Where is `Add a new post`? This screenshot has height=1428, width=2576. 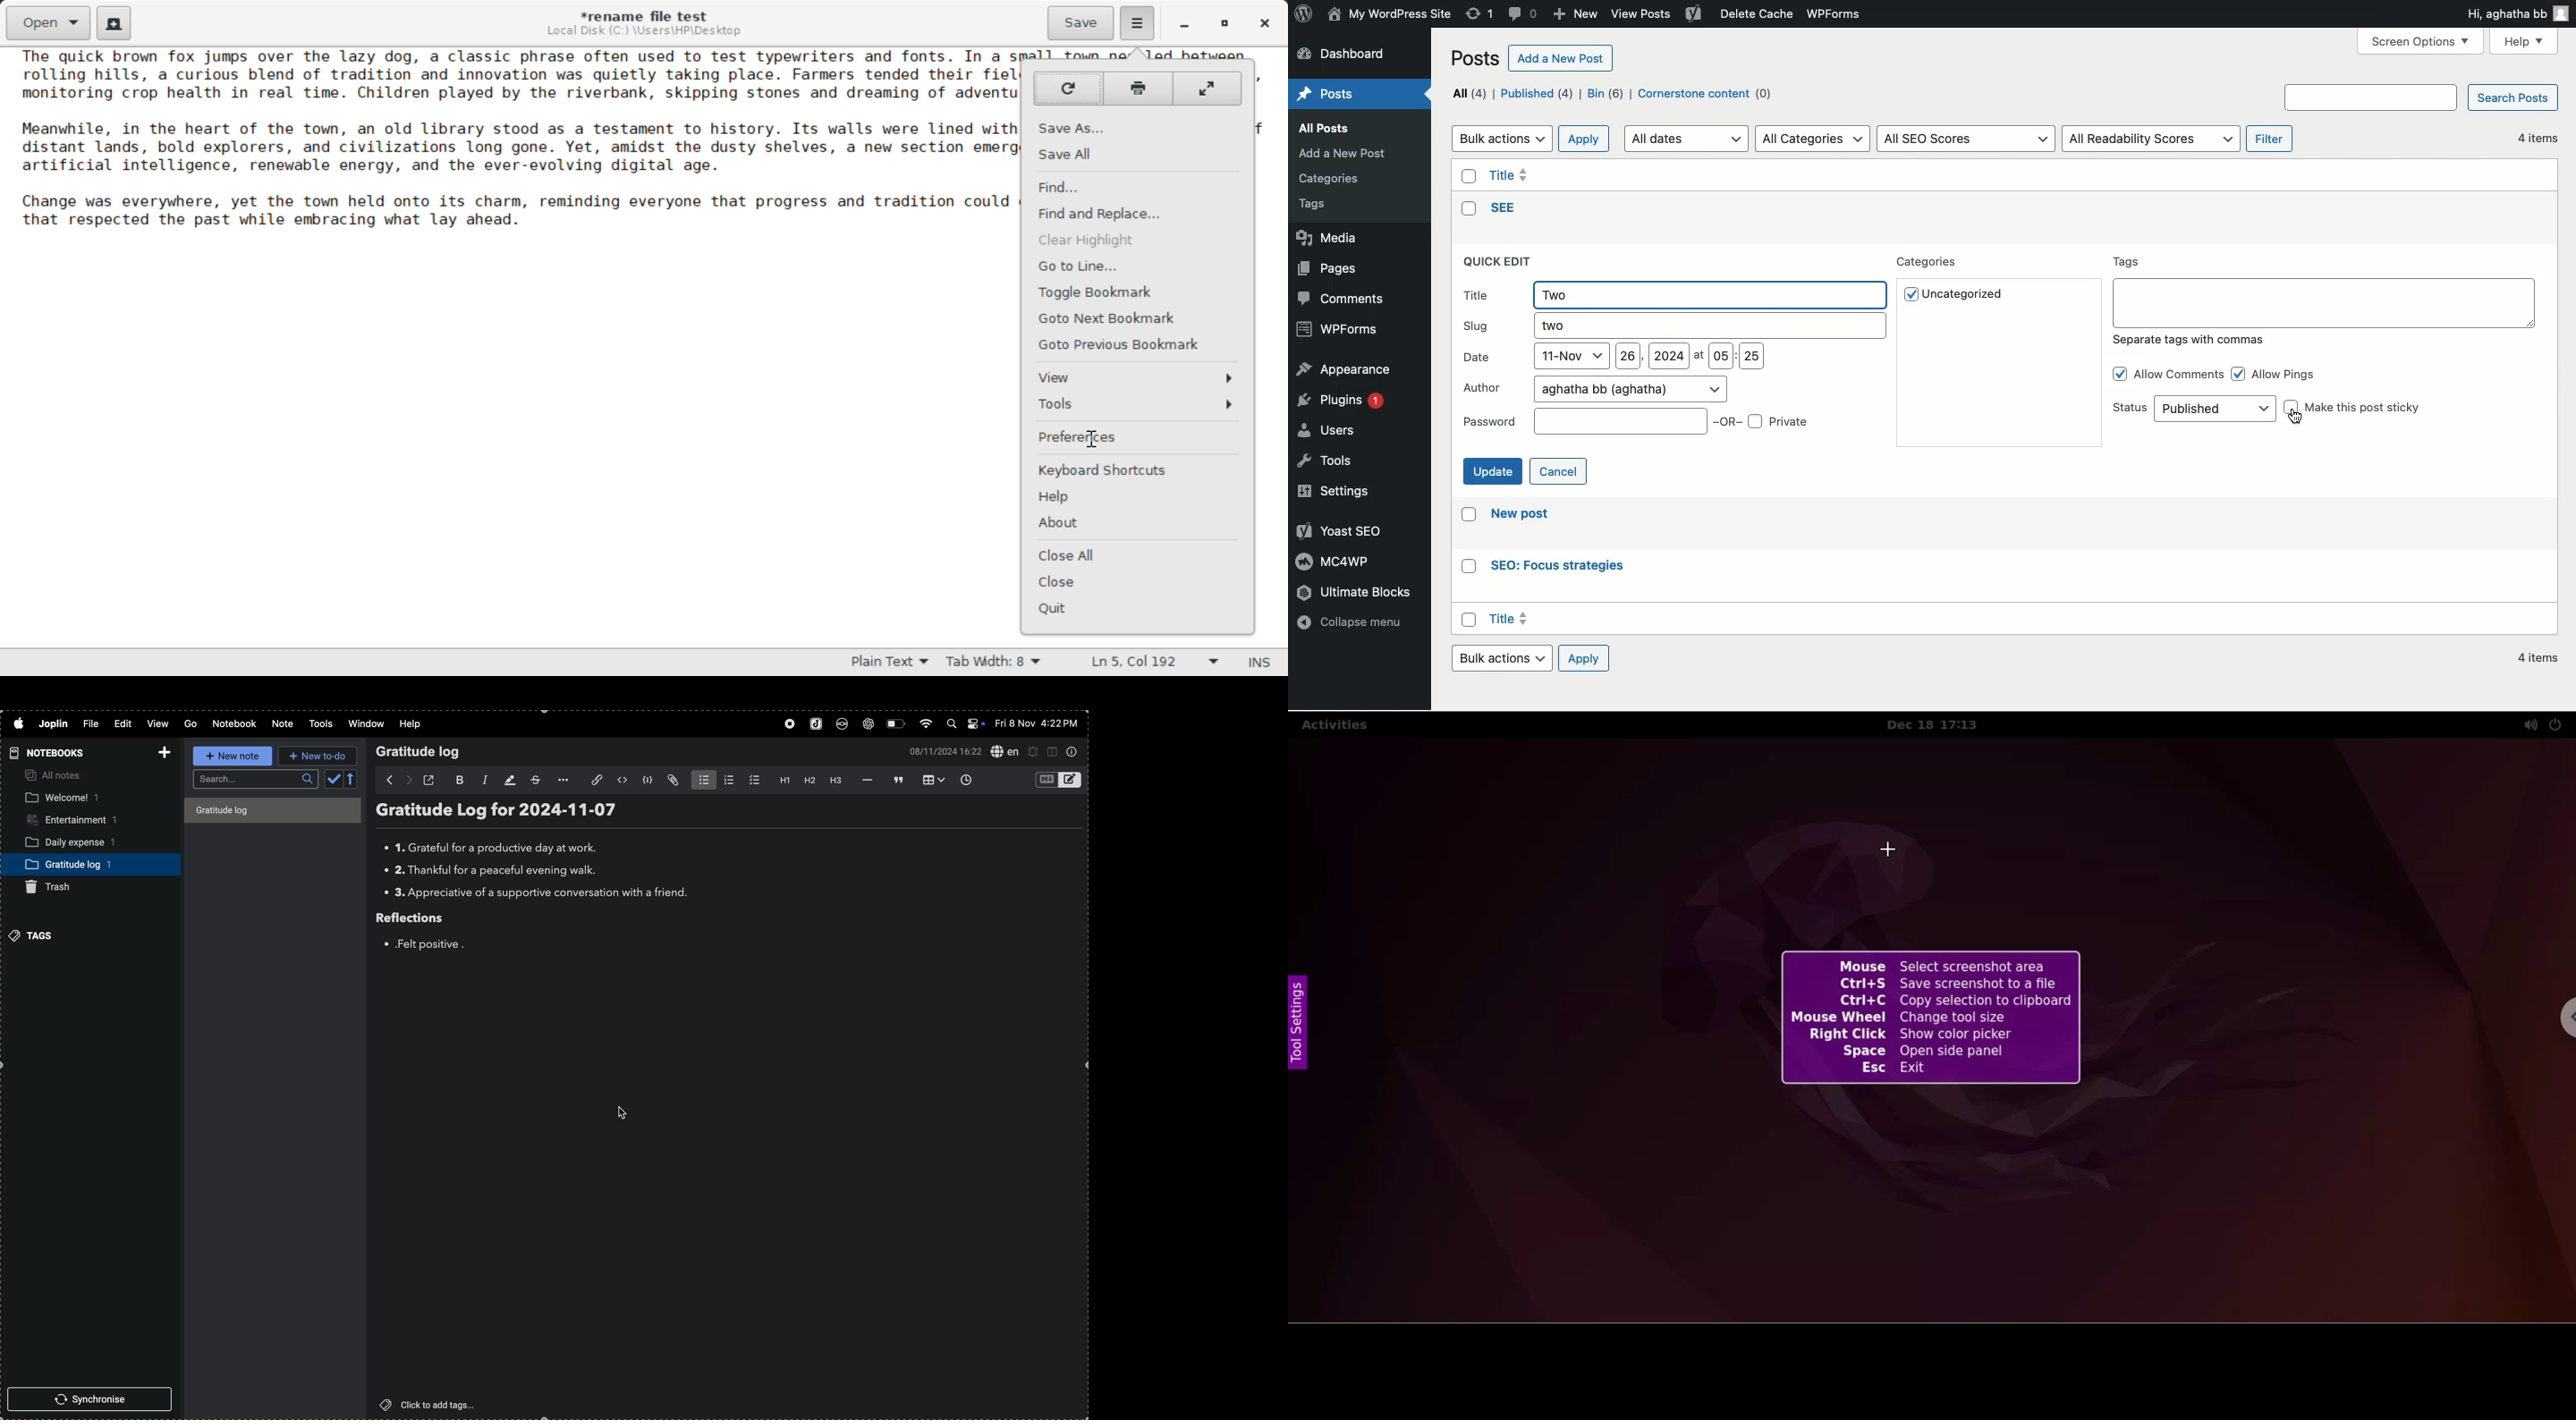
Add a new post is located at coordinates (1563, 59).